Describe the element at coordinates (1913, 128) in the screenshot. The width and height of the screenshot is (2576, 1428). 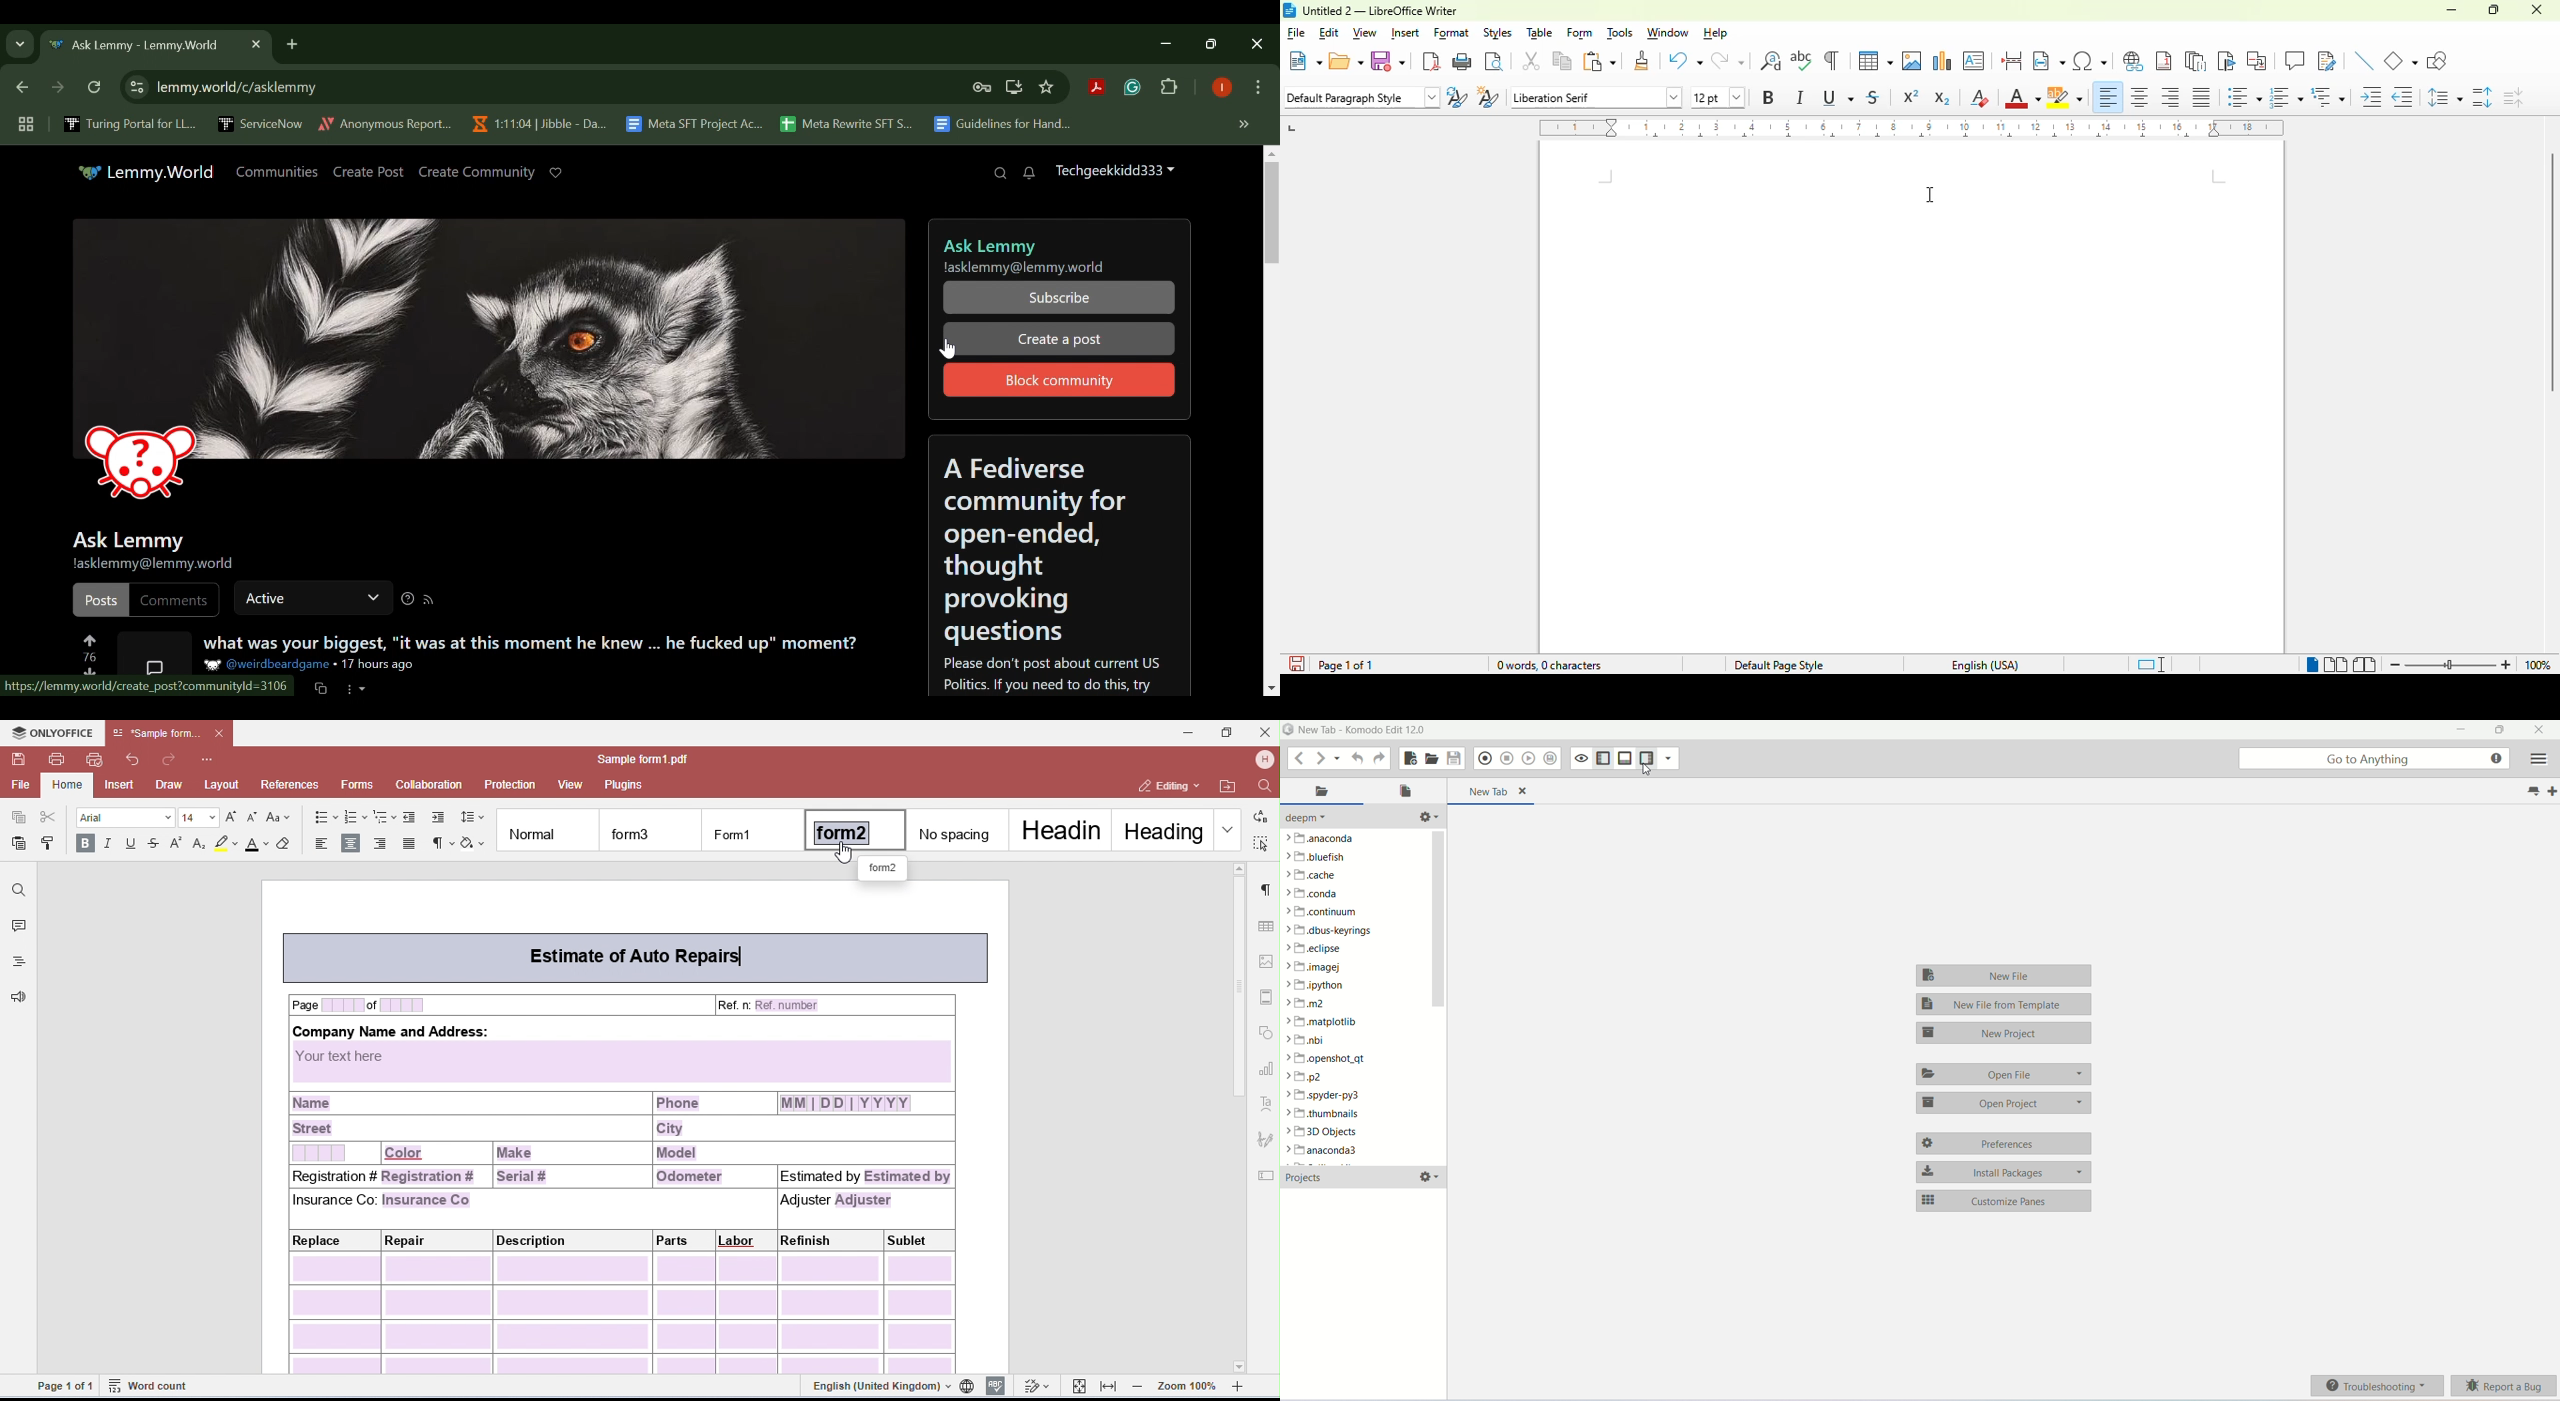
I see `ruler` at that location.